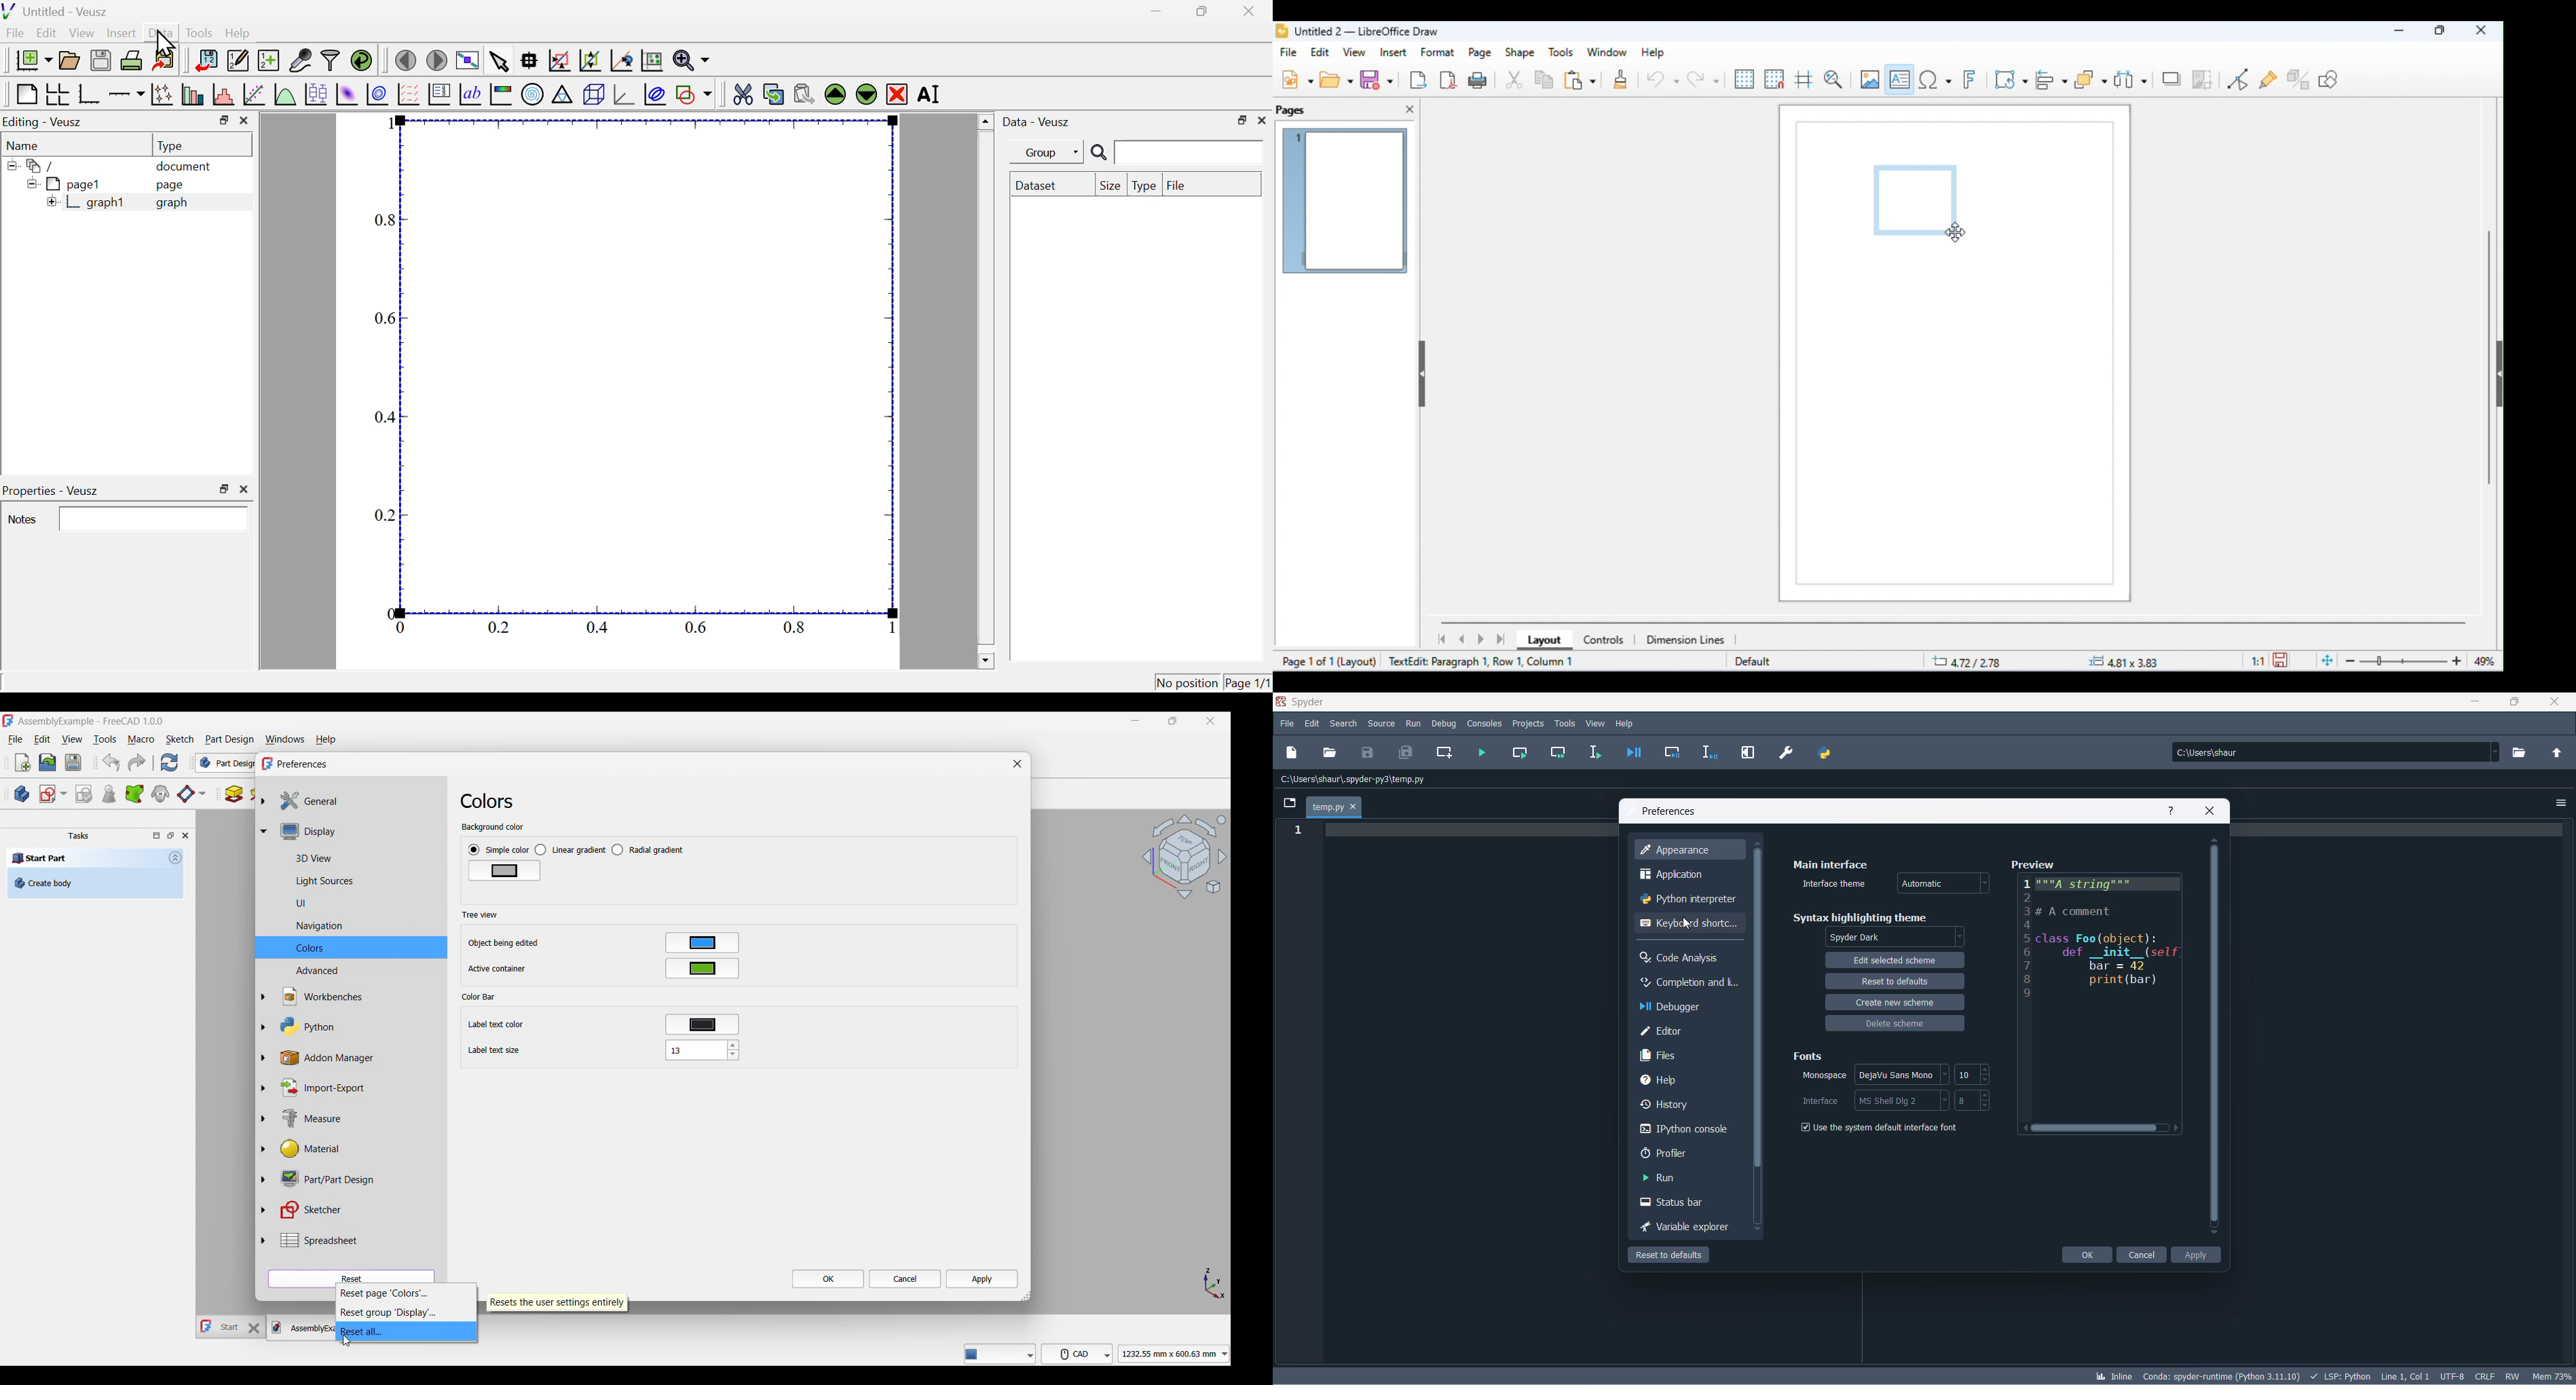  I want to click on Sketch menu , so click(180, 739).